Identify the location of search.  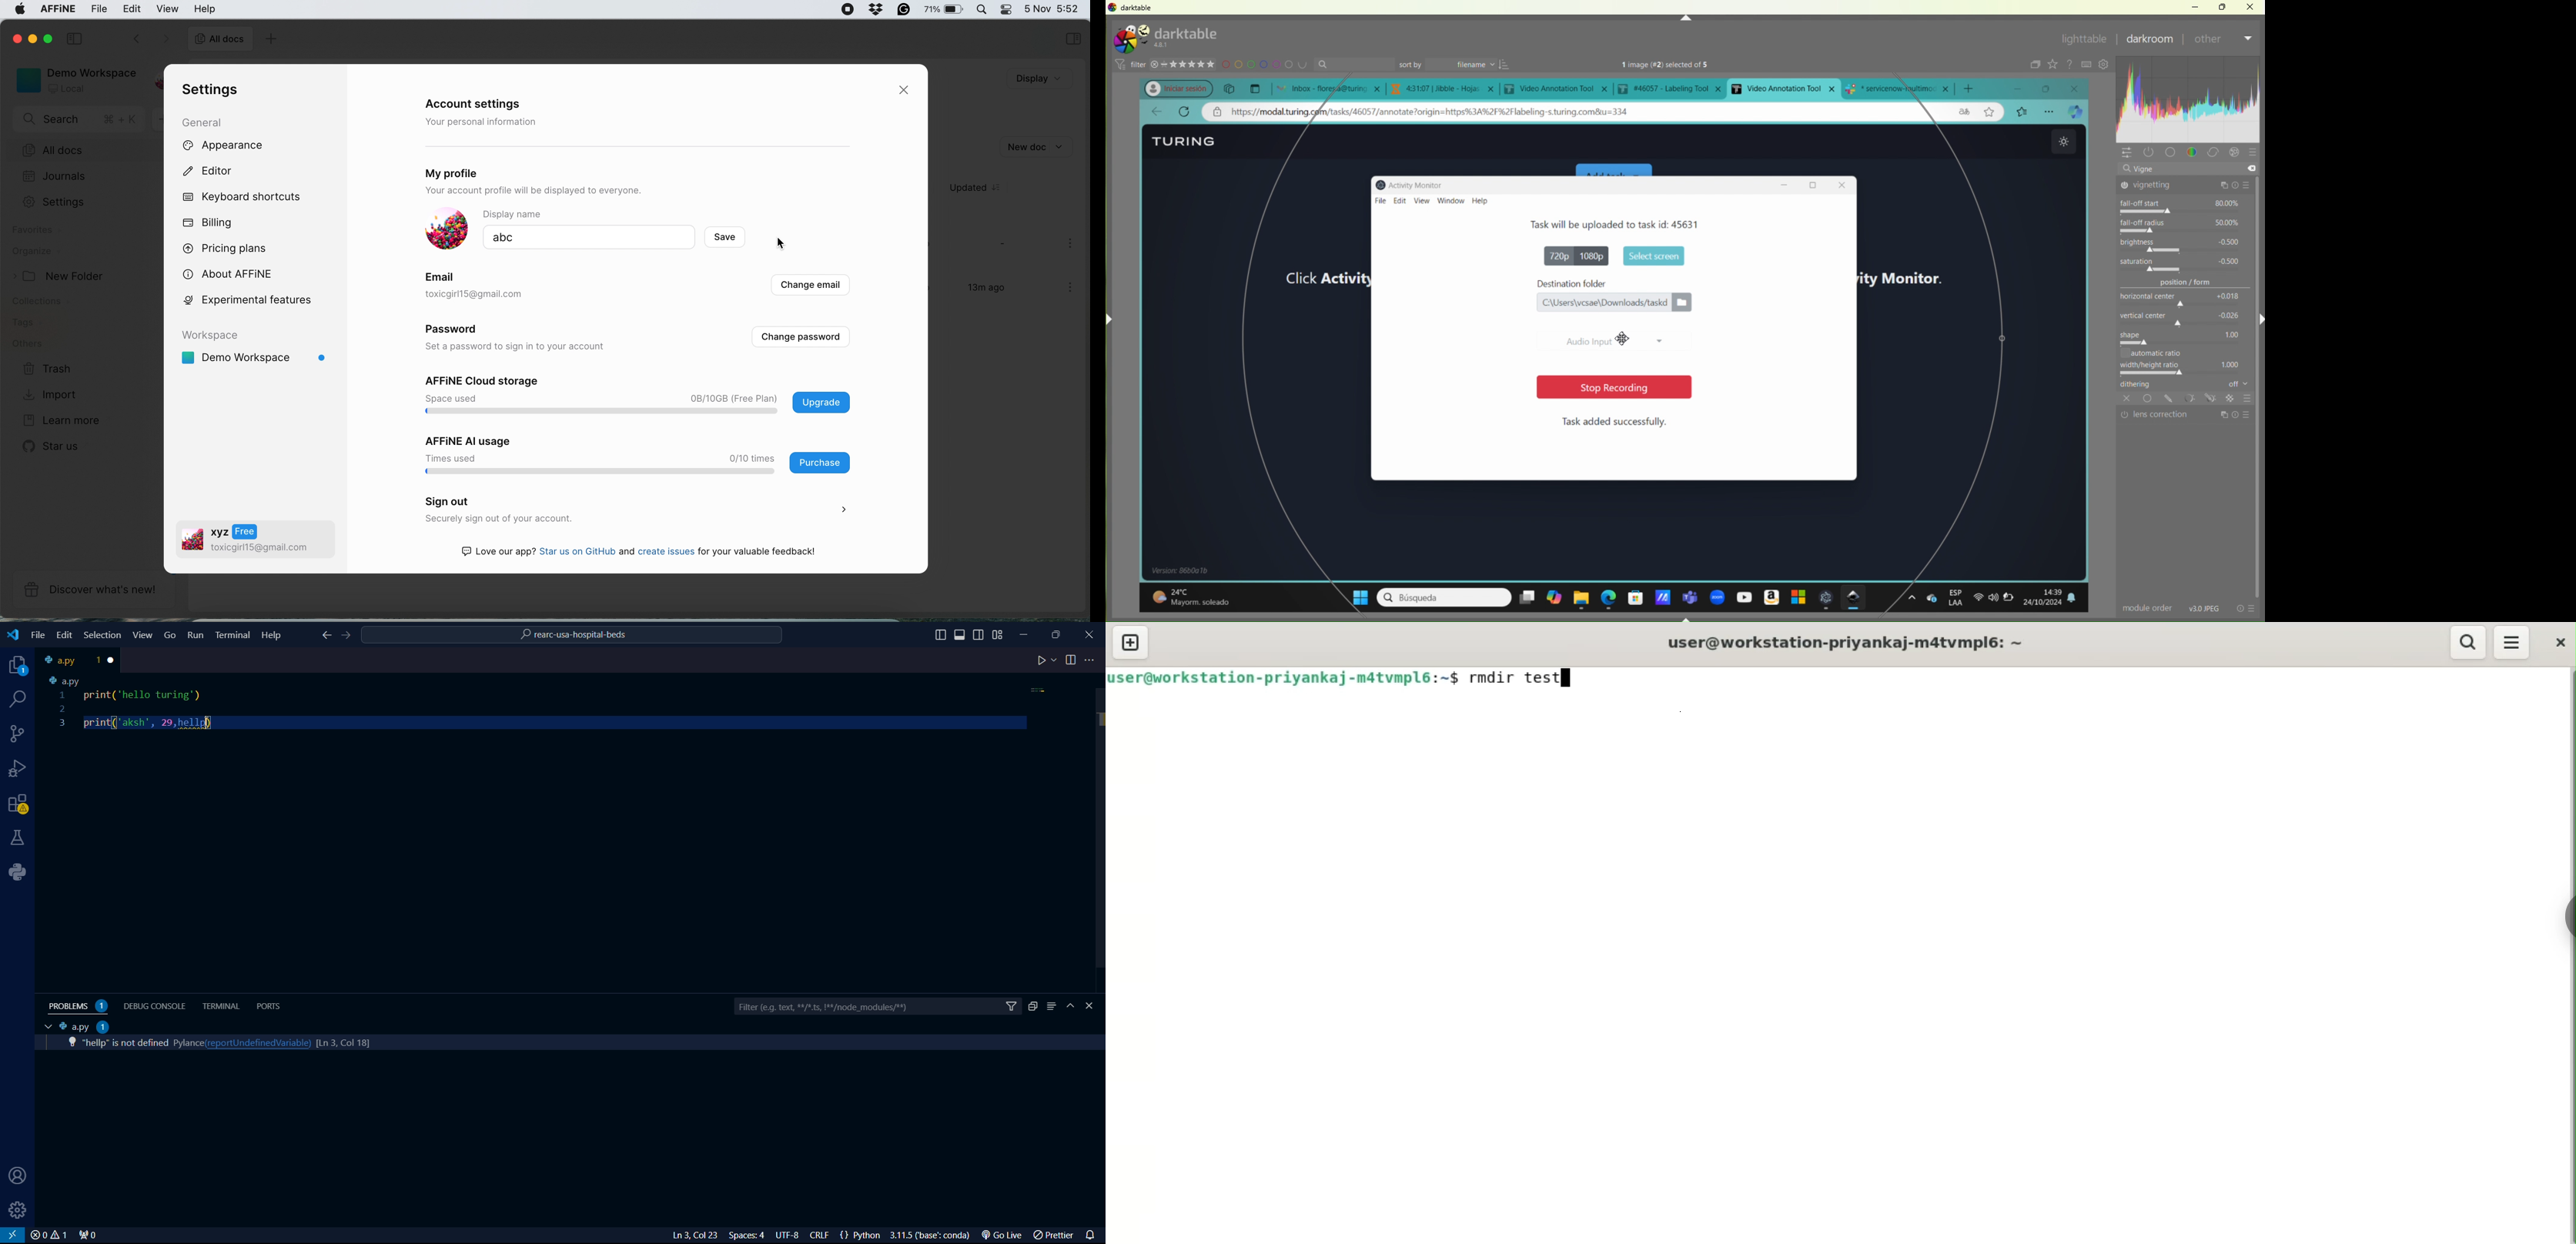
(19, 699).